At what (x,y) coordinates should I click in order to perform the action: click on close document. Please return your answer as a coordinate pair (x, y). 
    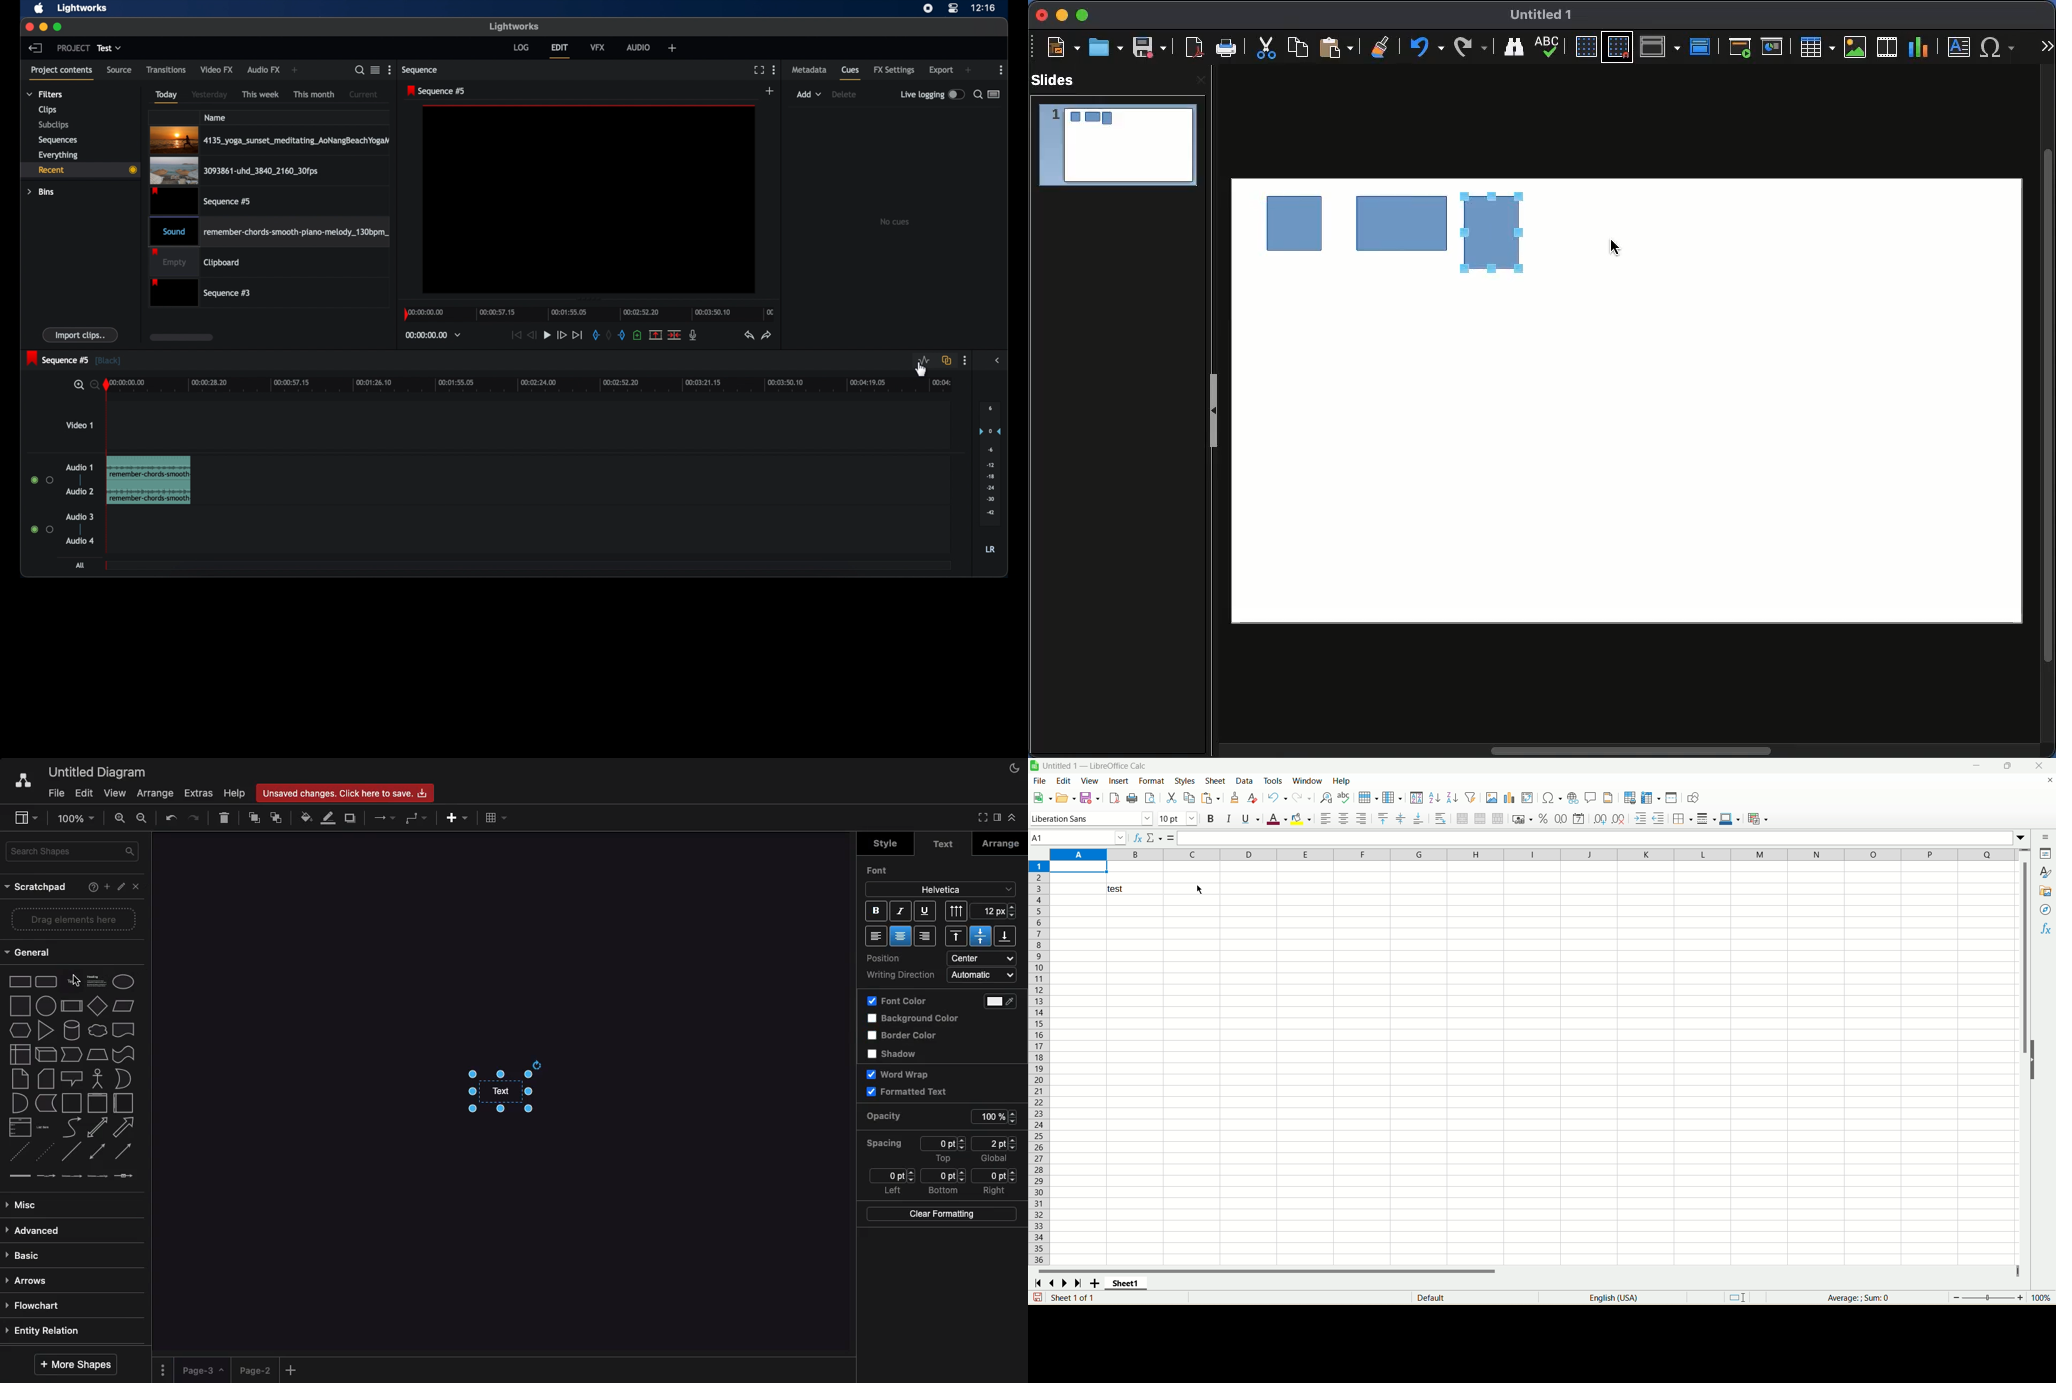
    Looking at the image, I should click on (2049, 780).